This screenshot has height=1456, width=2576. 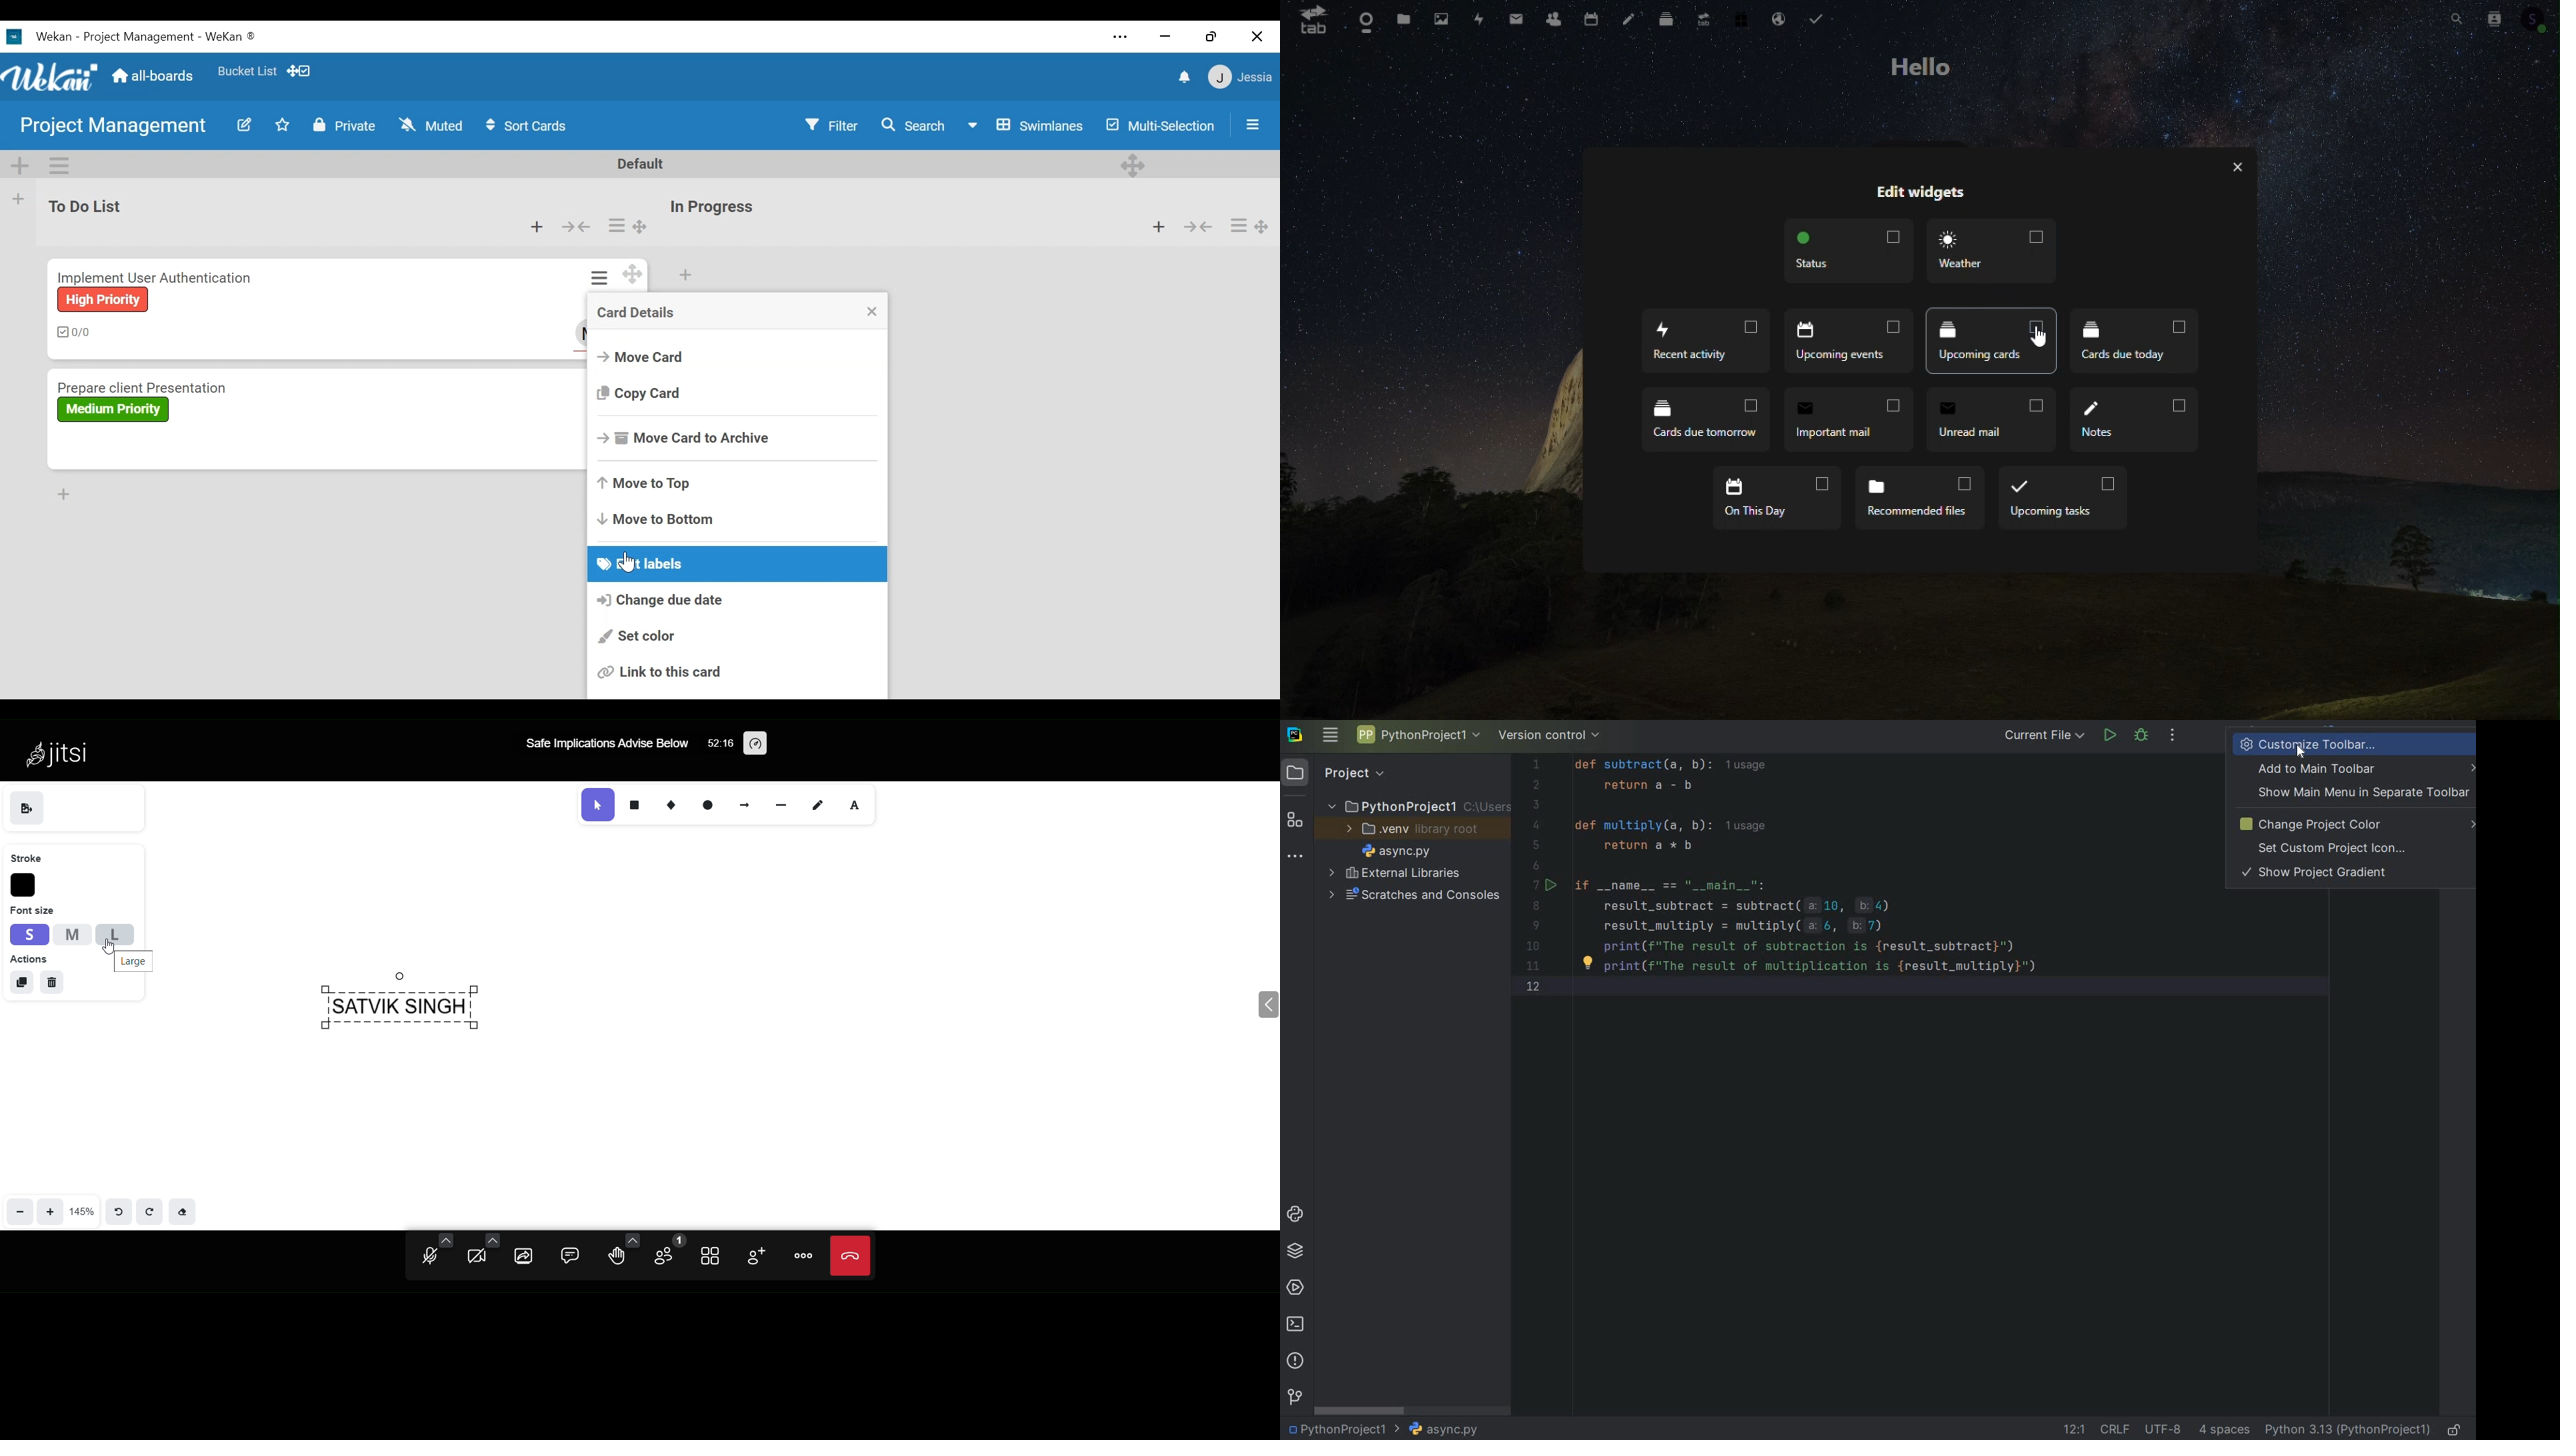 What do you see at coordinates (29, 934) in the screenshot?
I see `small` at bounding box center [29, 934].